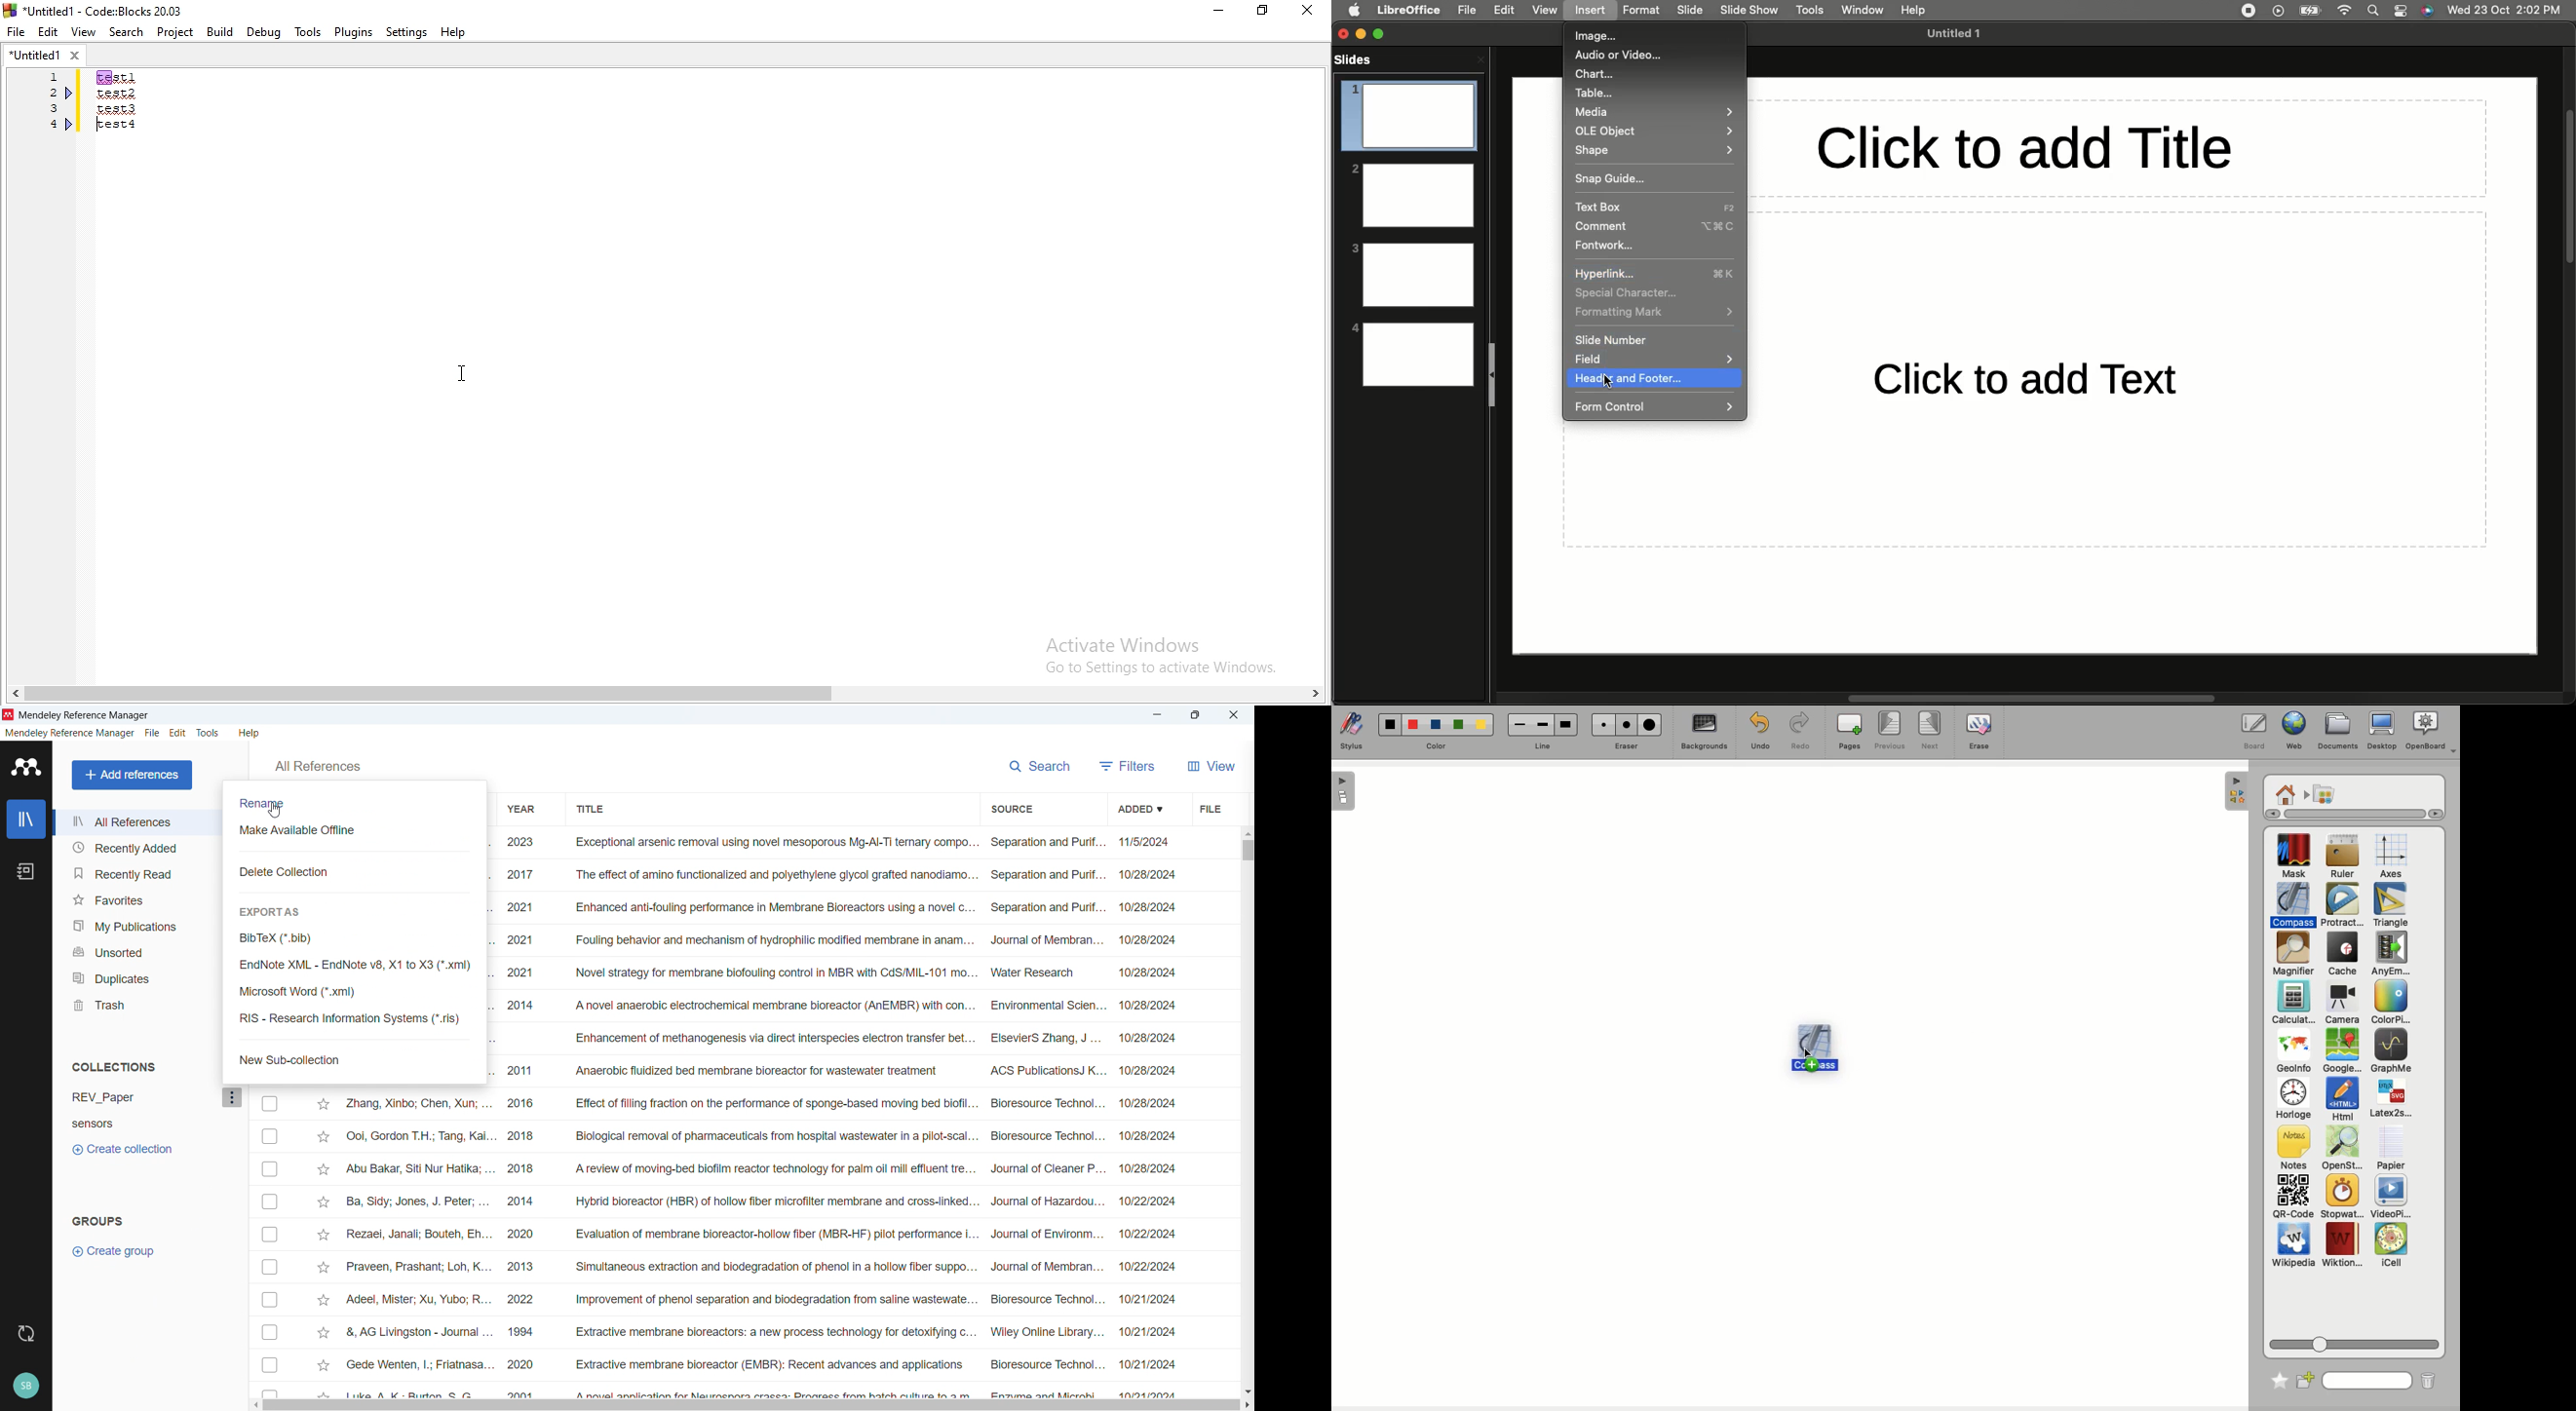  Describe the element at coordinates (2338, 1150) in the screenshot. I see `OpenSt` at that location.